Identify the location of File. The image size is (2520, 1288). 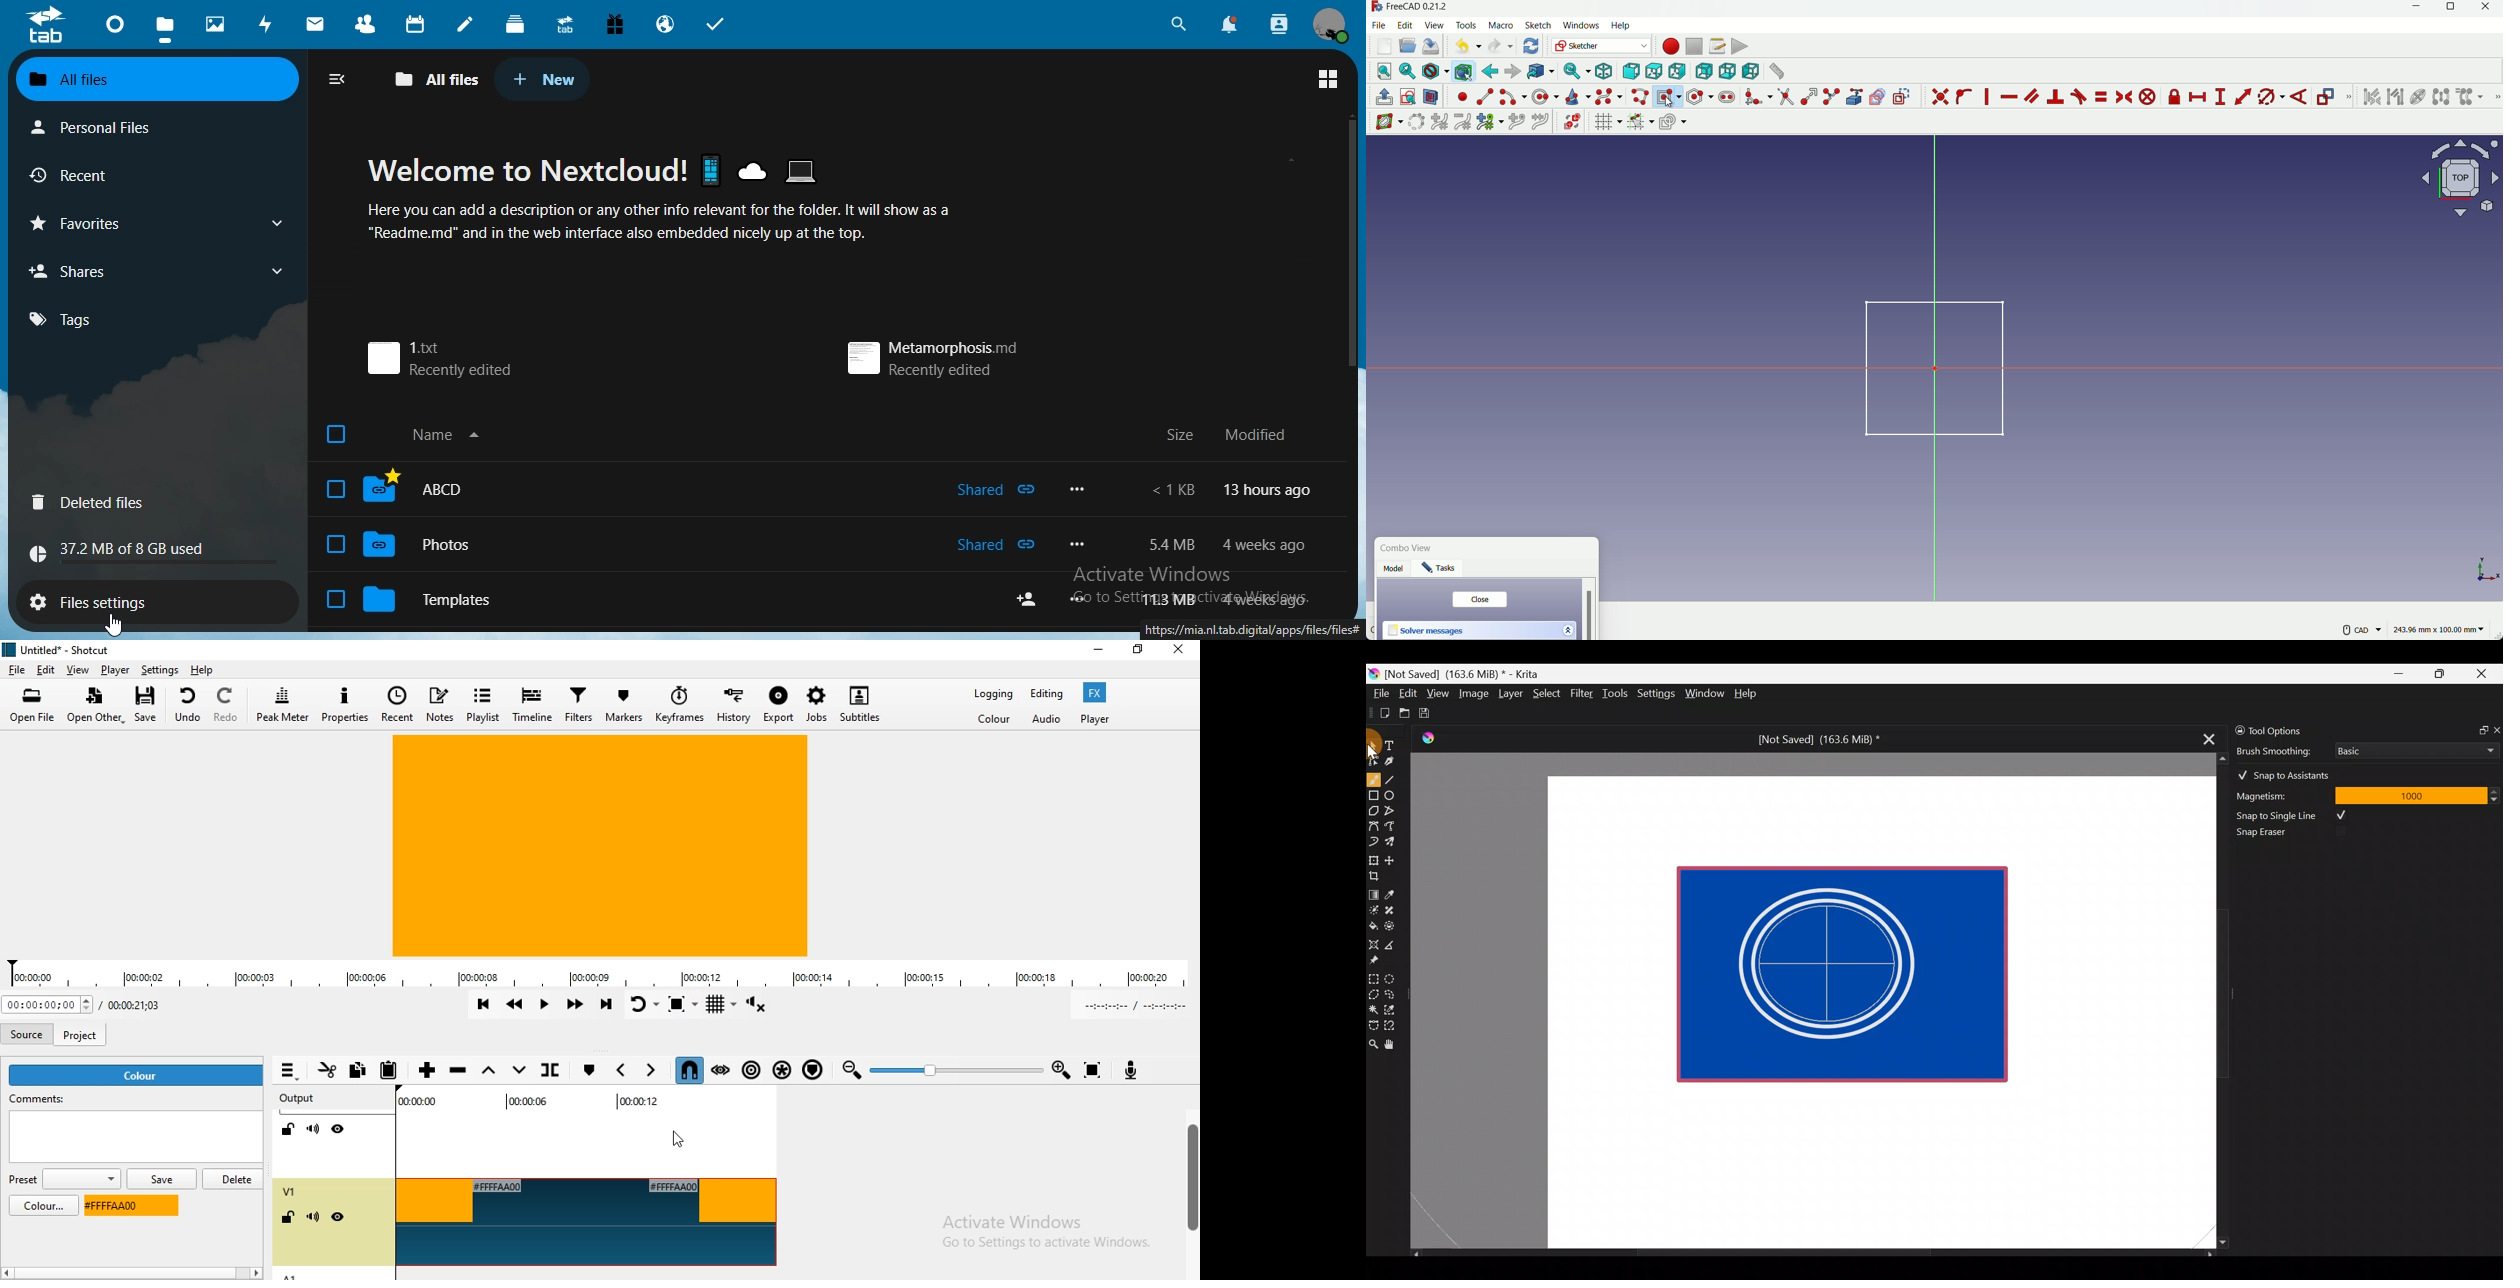
(1378, 696).